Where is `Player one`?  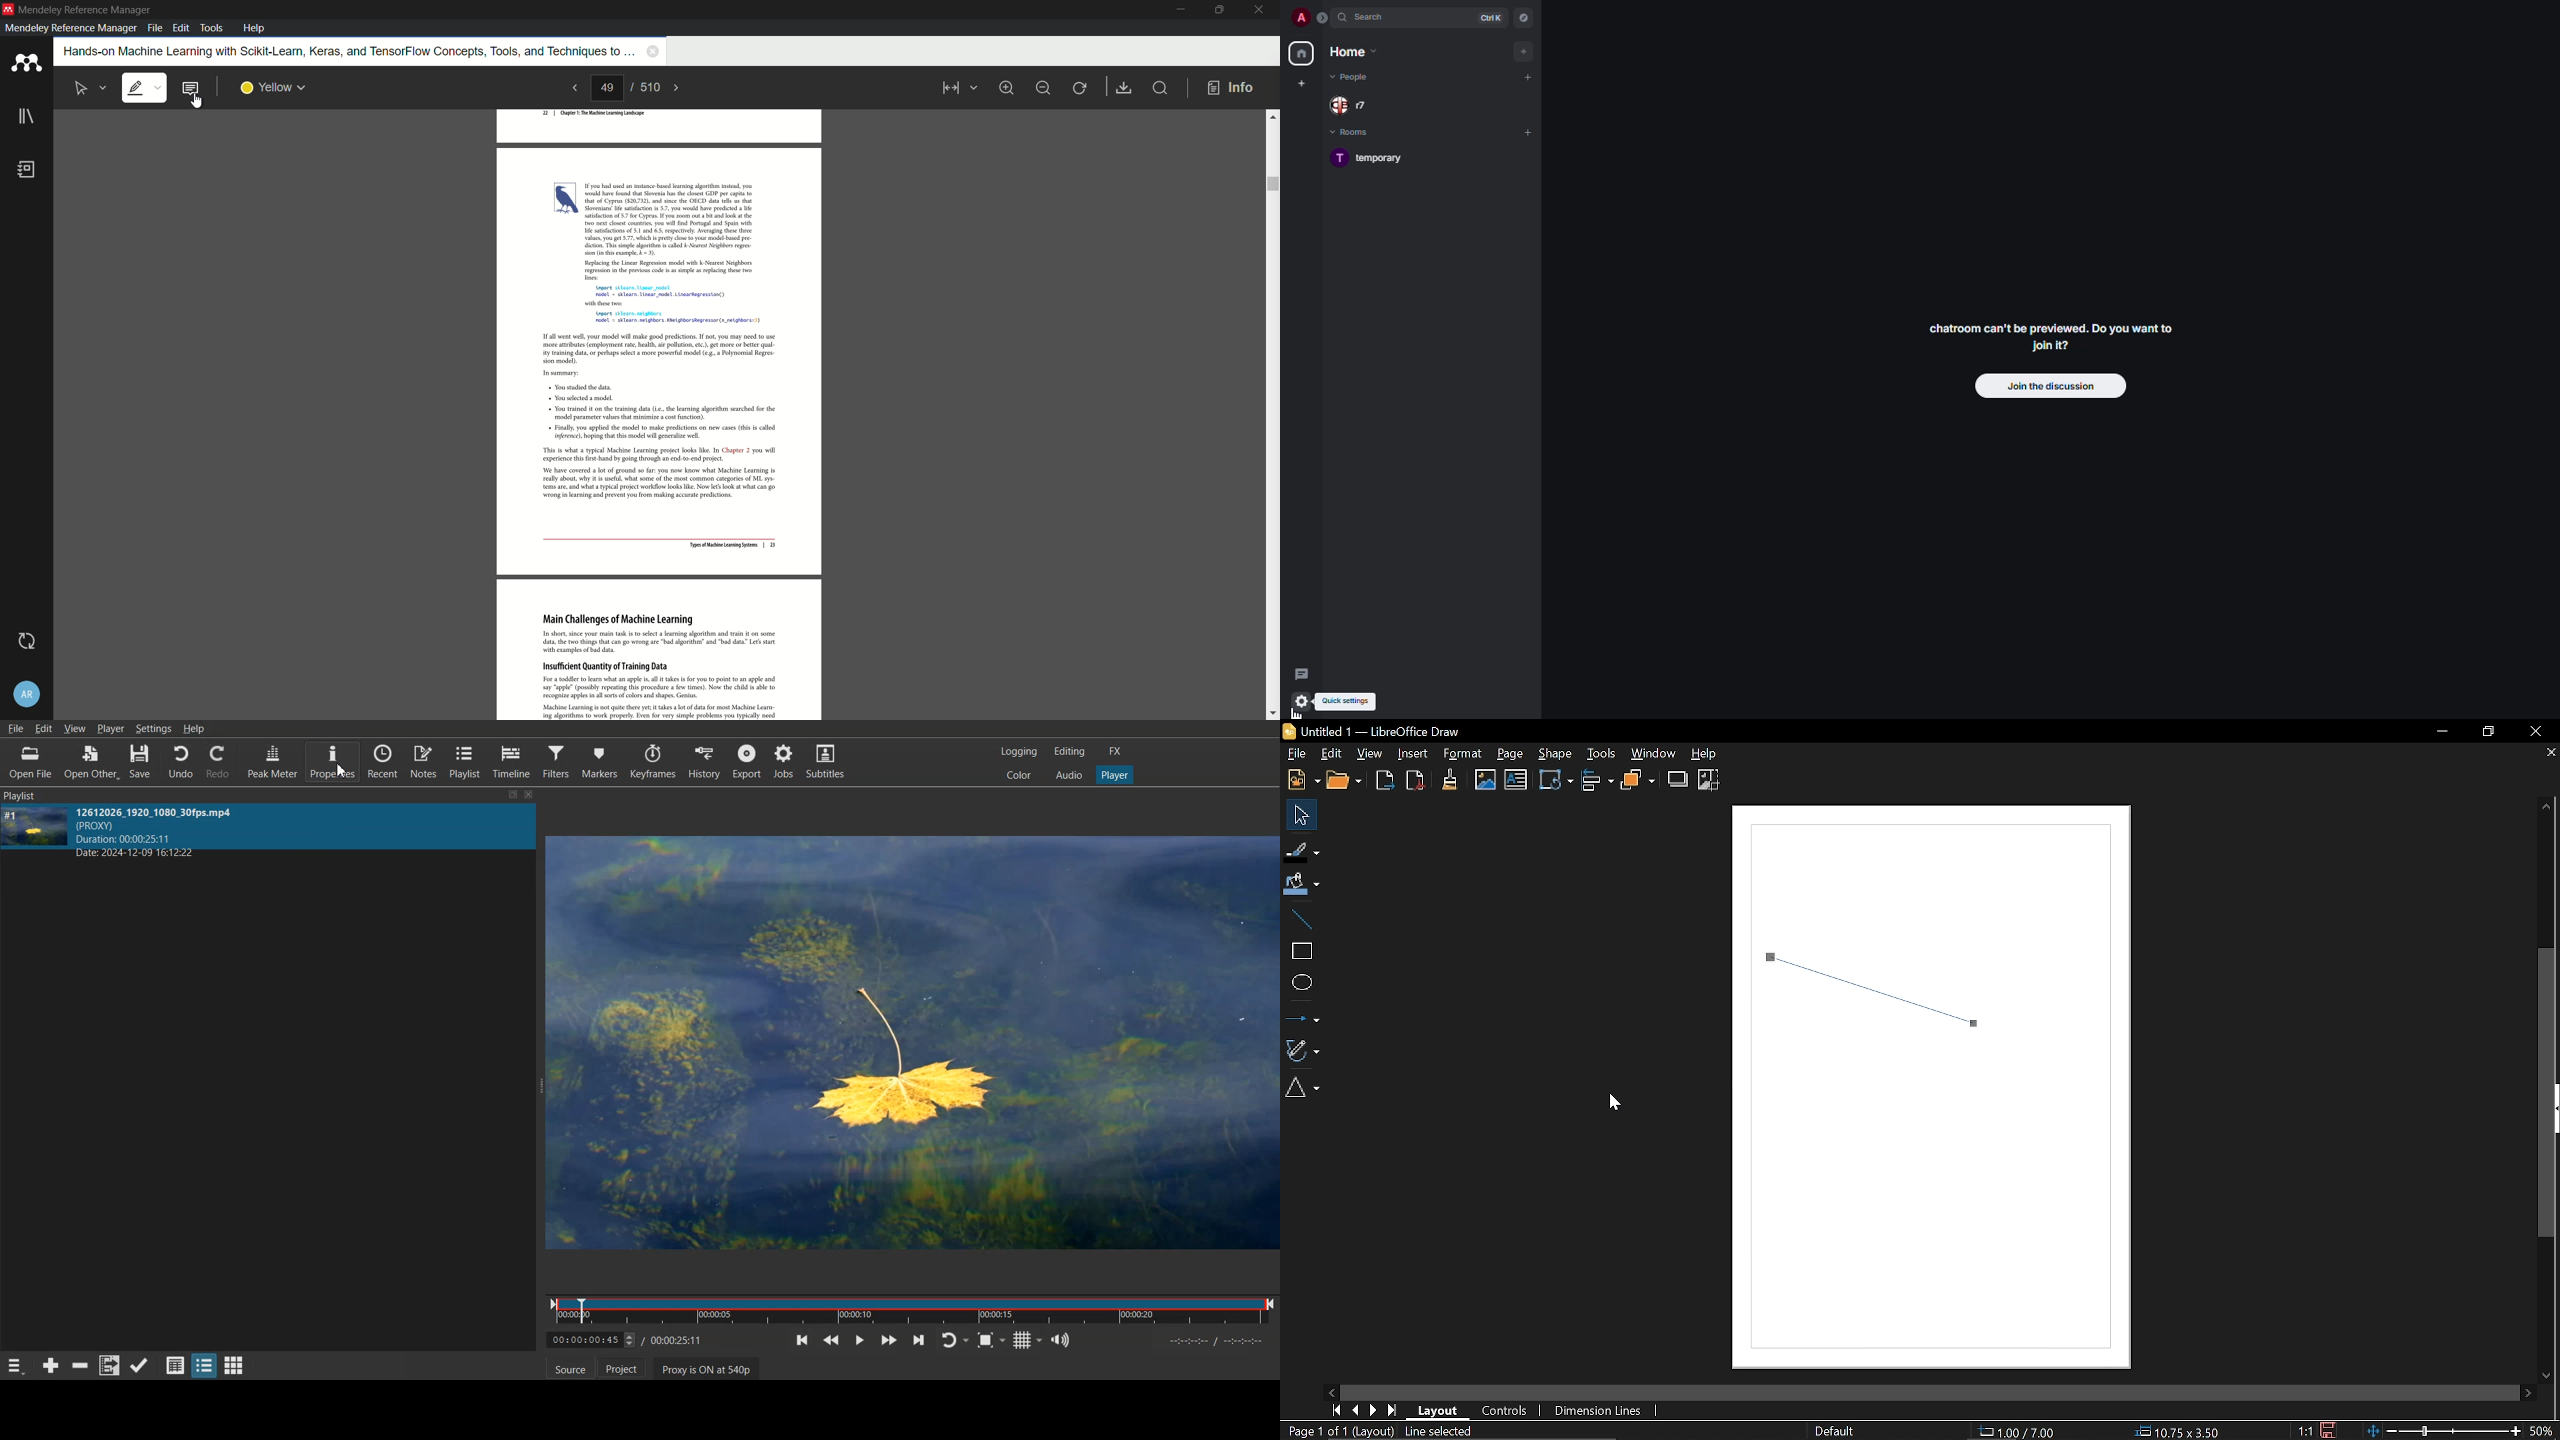 Player one is located at coordinates (1113, 773).